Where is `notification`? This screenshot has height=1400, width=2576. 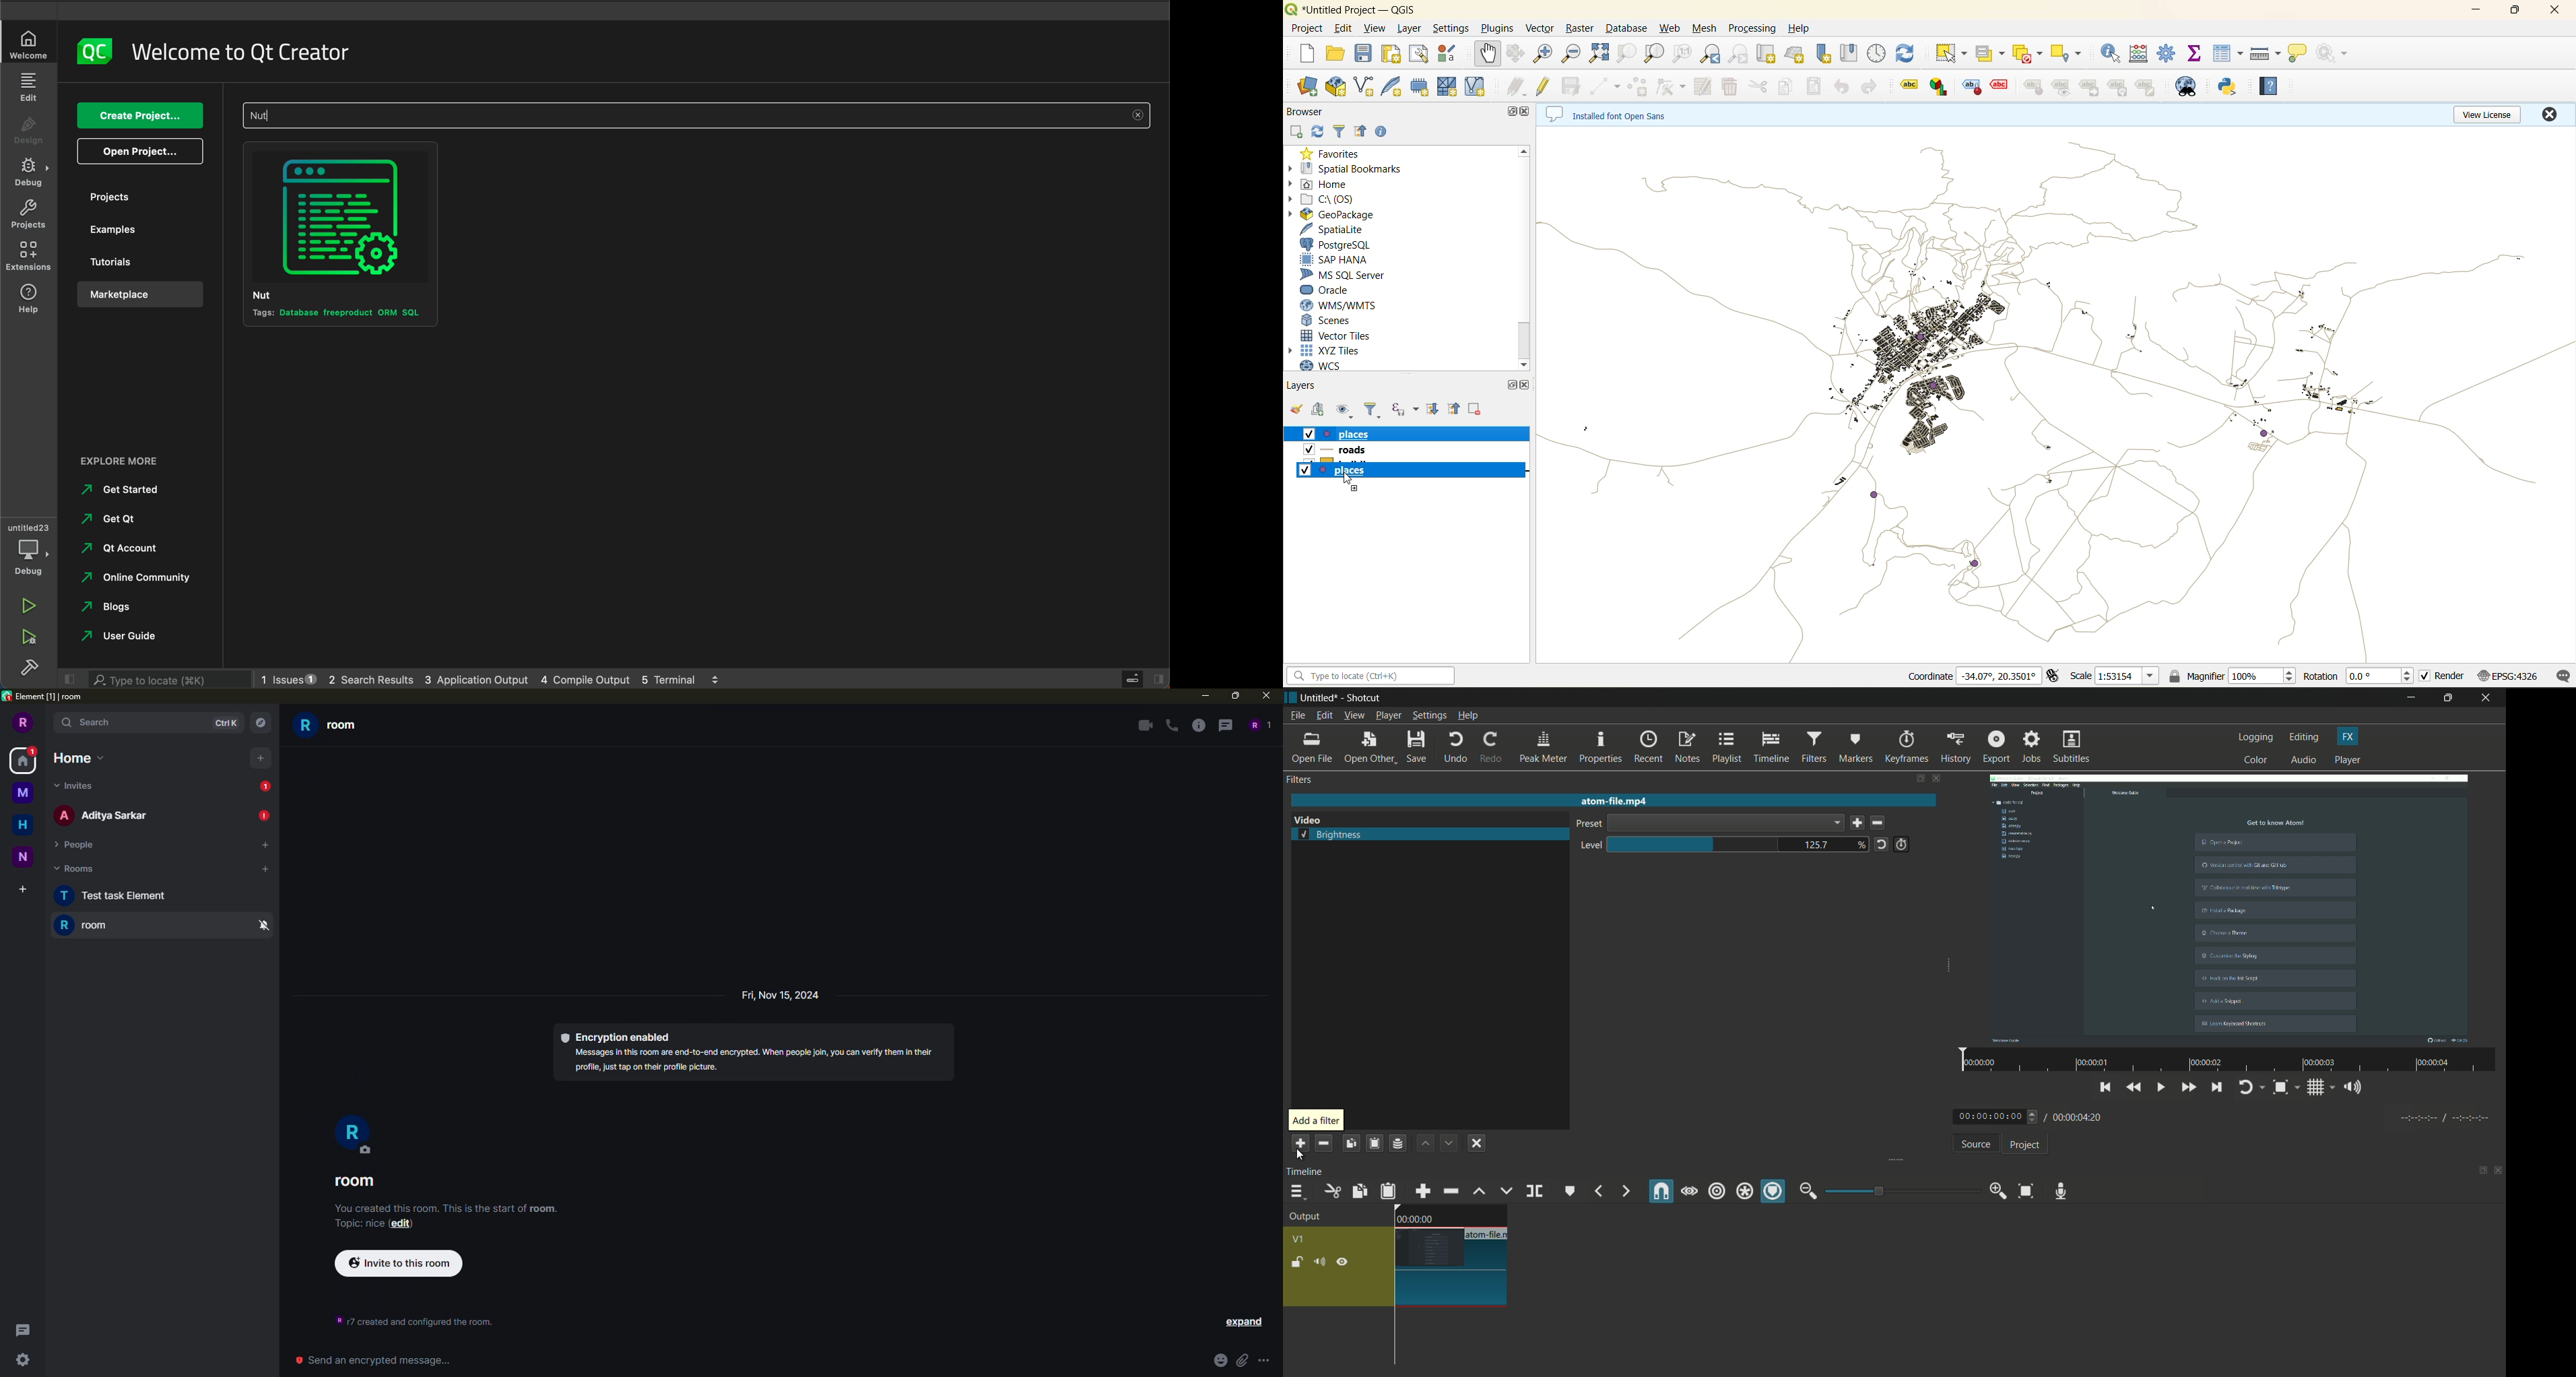 notification is located at coordinates (261, 816).